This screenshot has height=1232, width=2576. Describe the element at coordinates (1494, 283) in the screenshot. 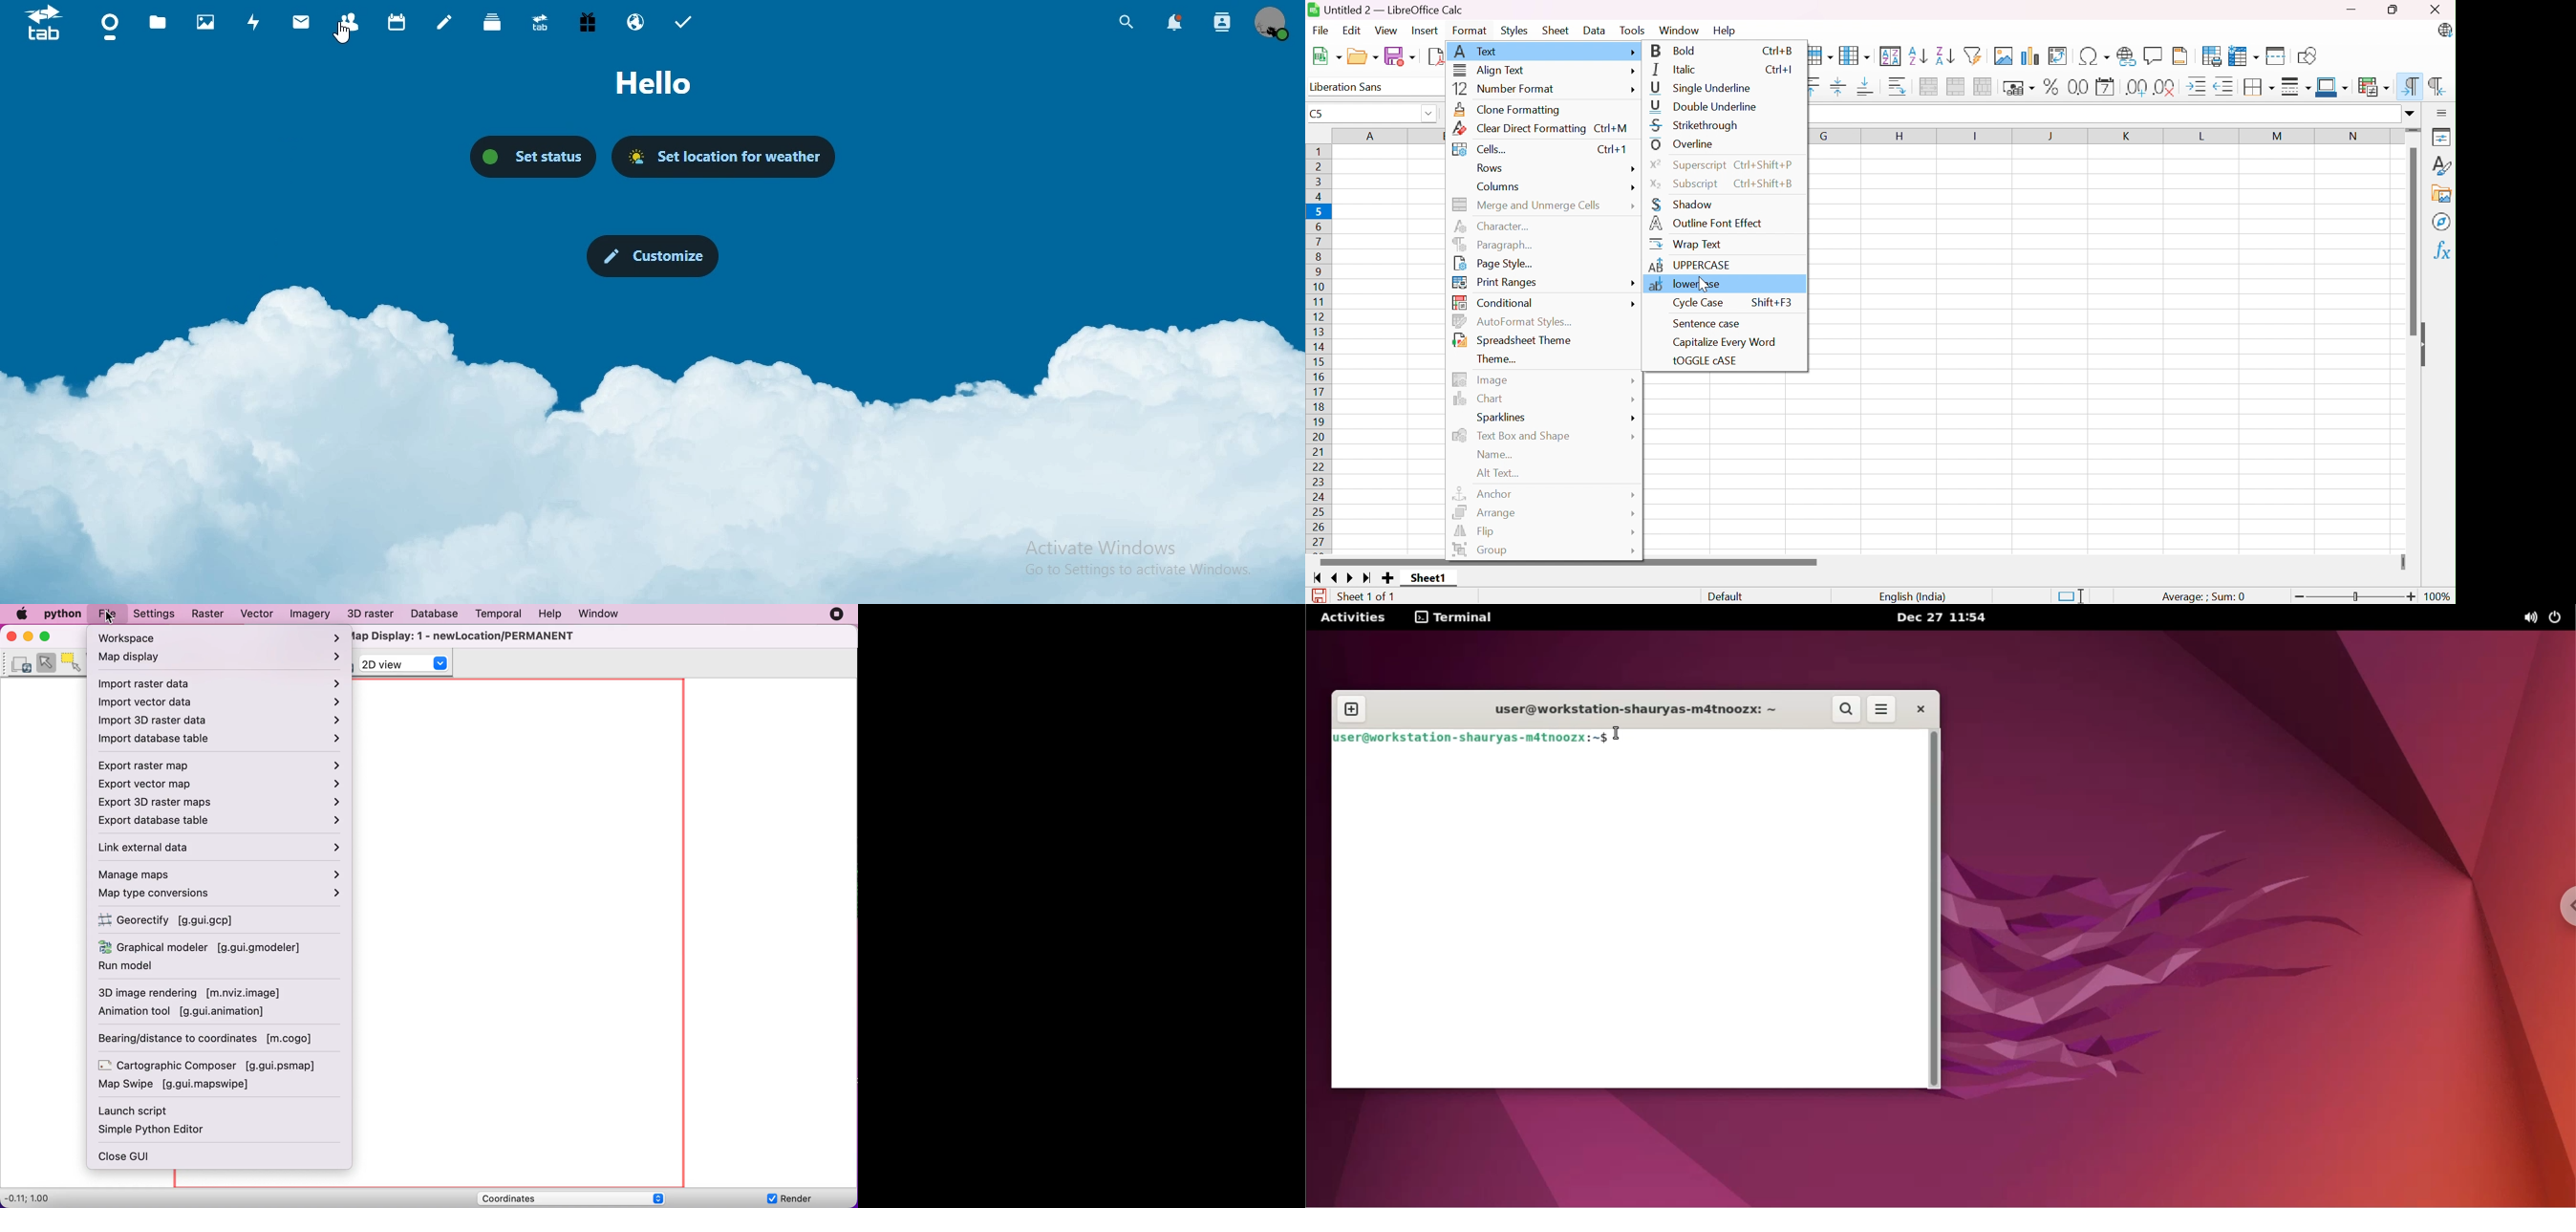

I see `Print Ranges` at that location.